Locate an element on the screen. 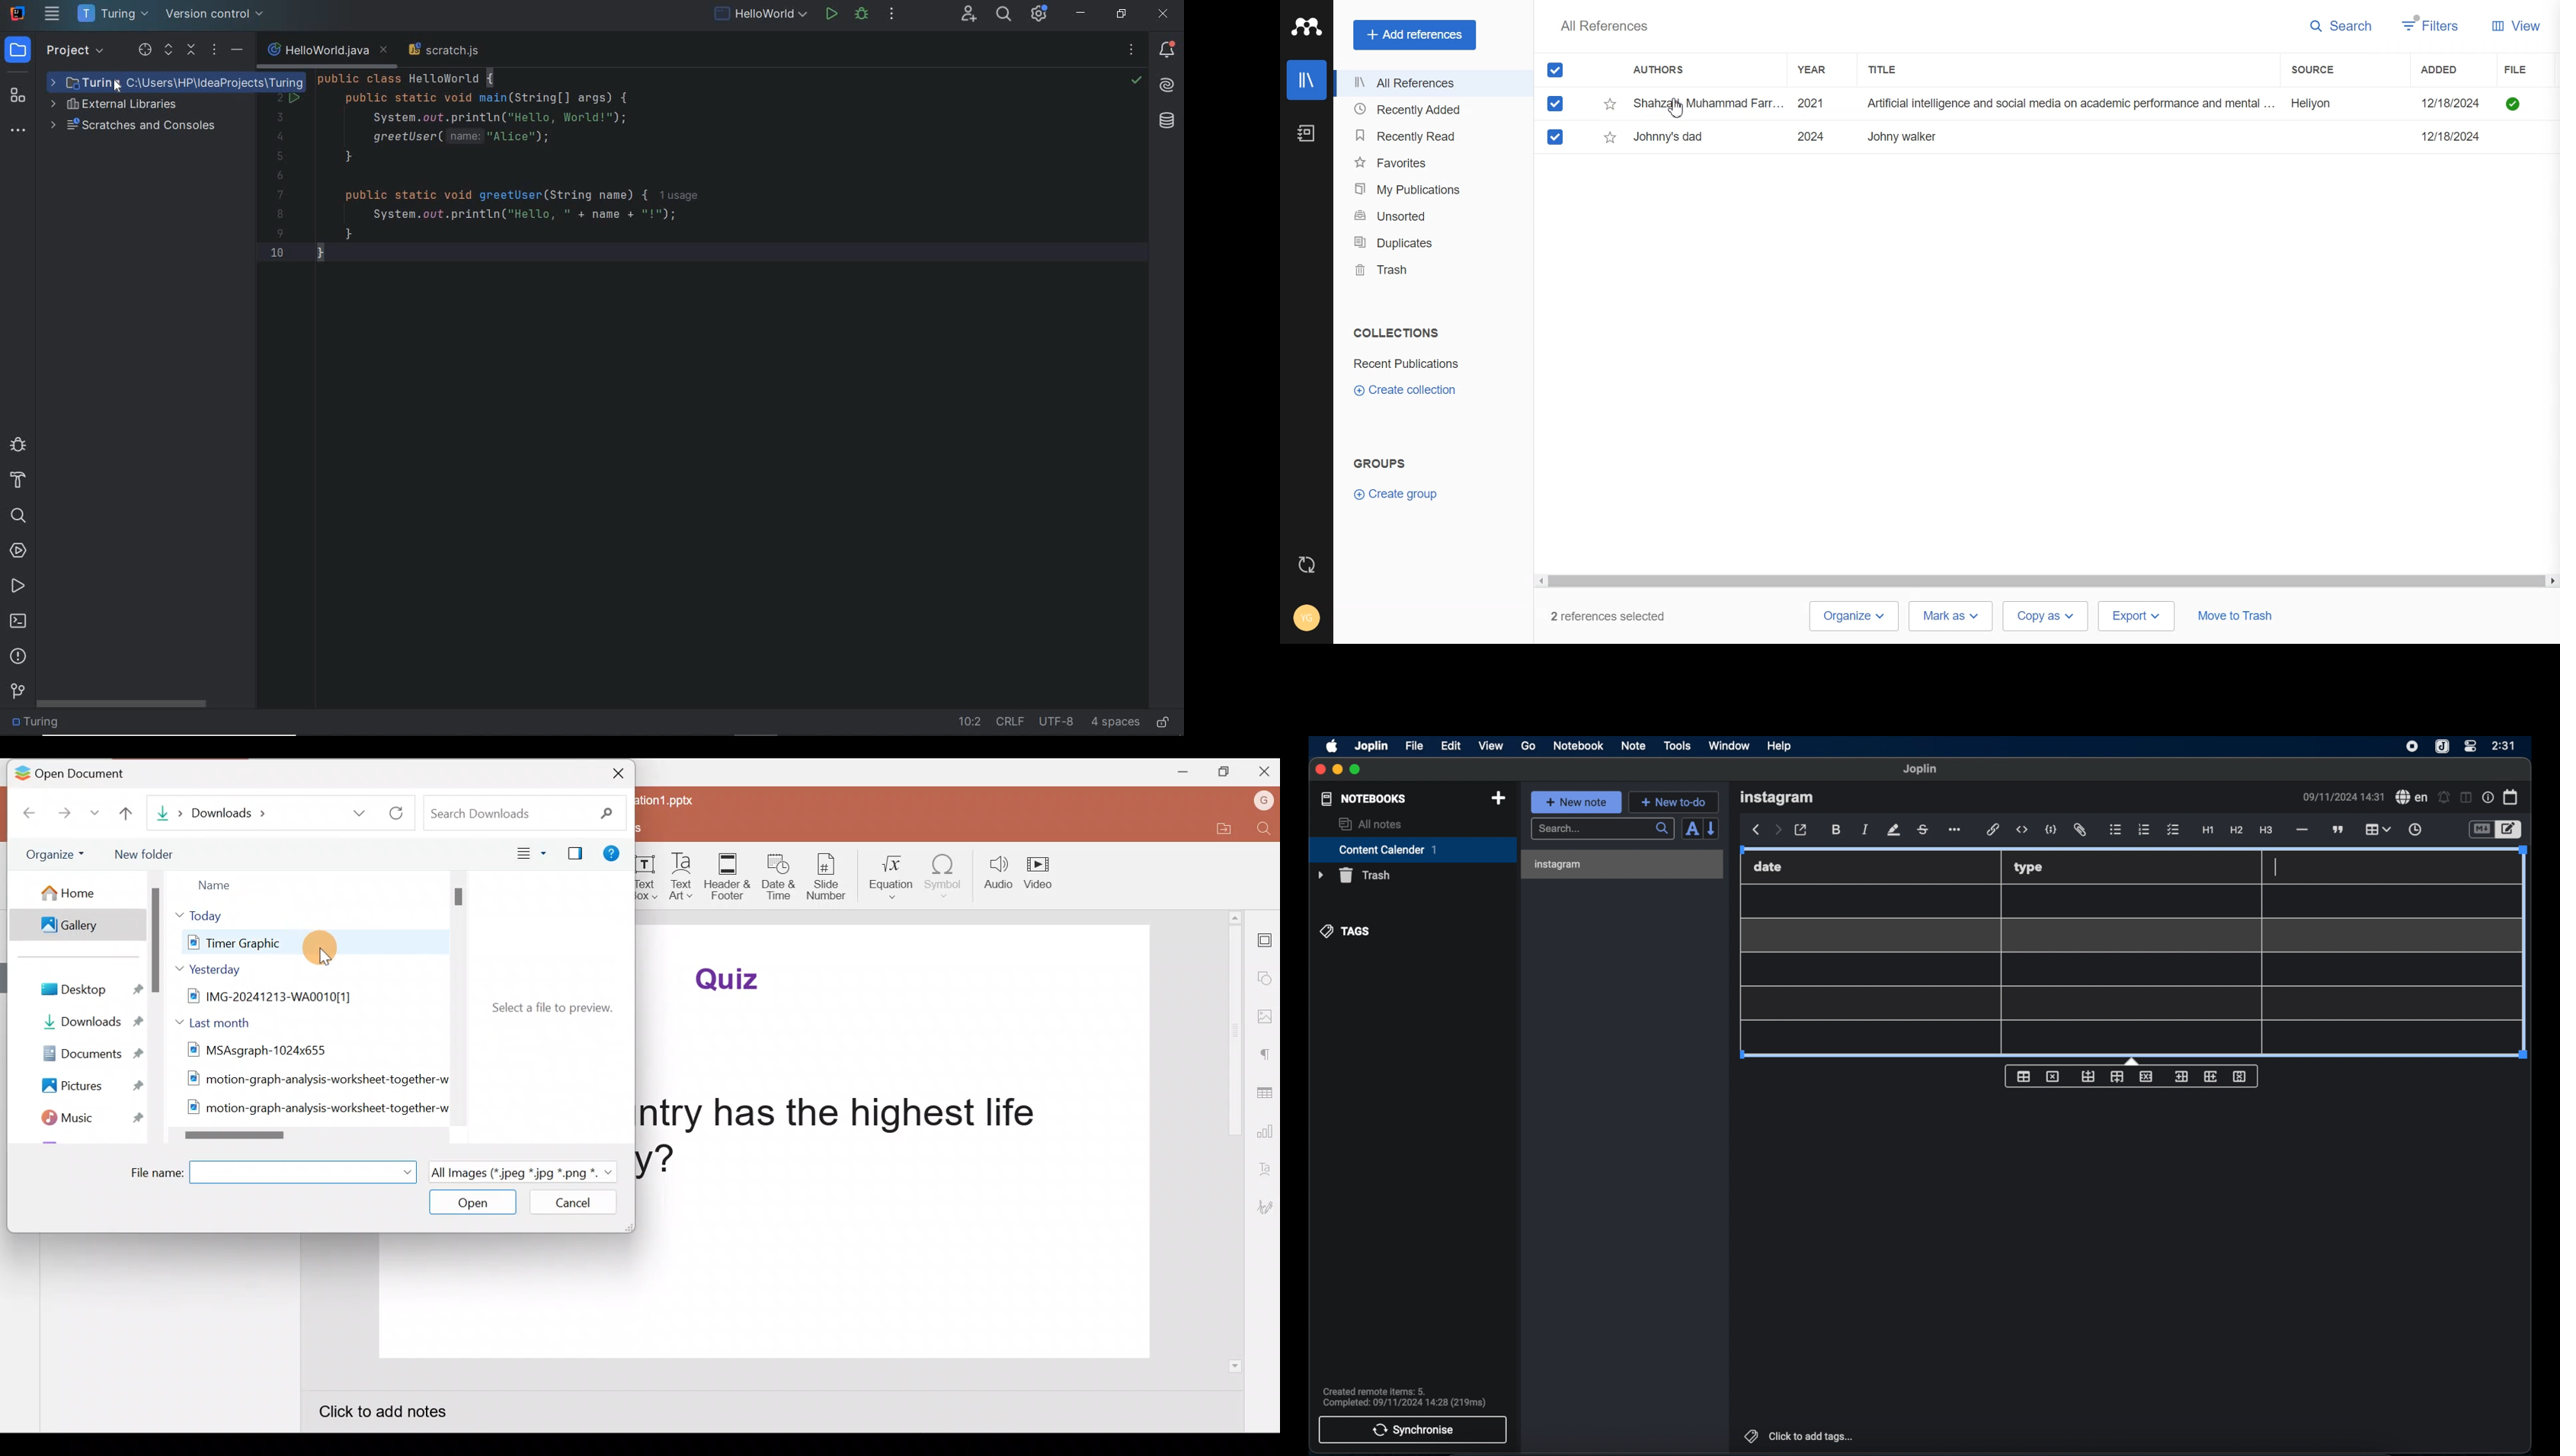 The image size is (2576, 1456). highlight is located at coordinates (1894, 830).